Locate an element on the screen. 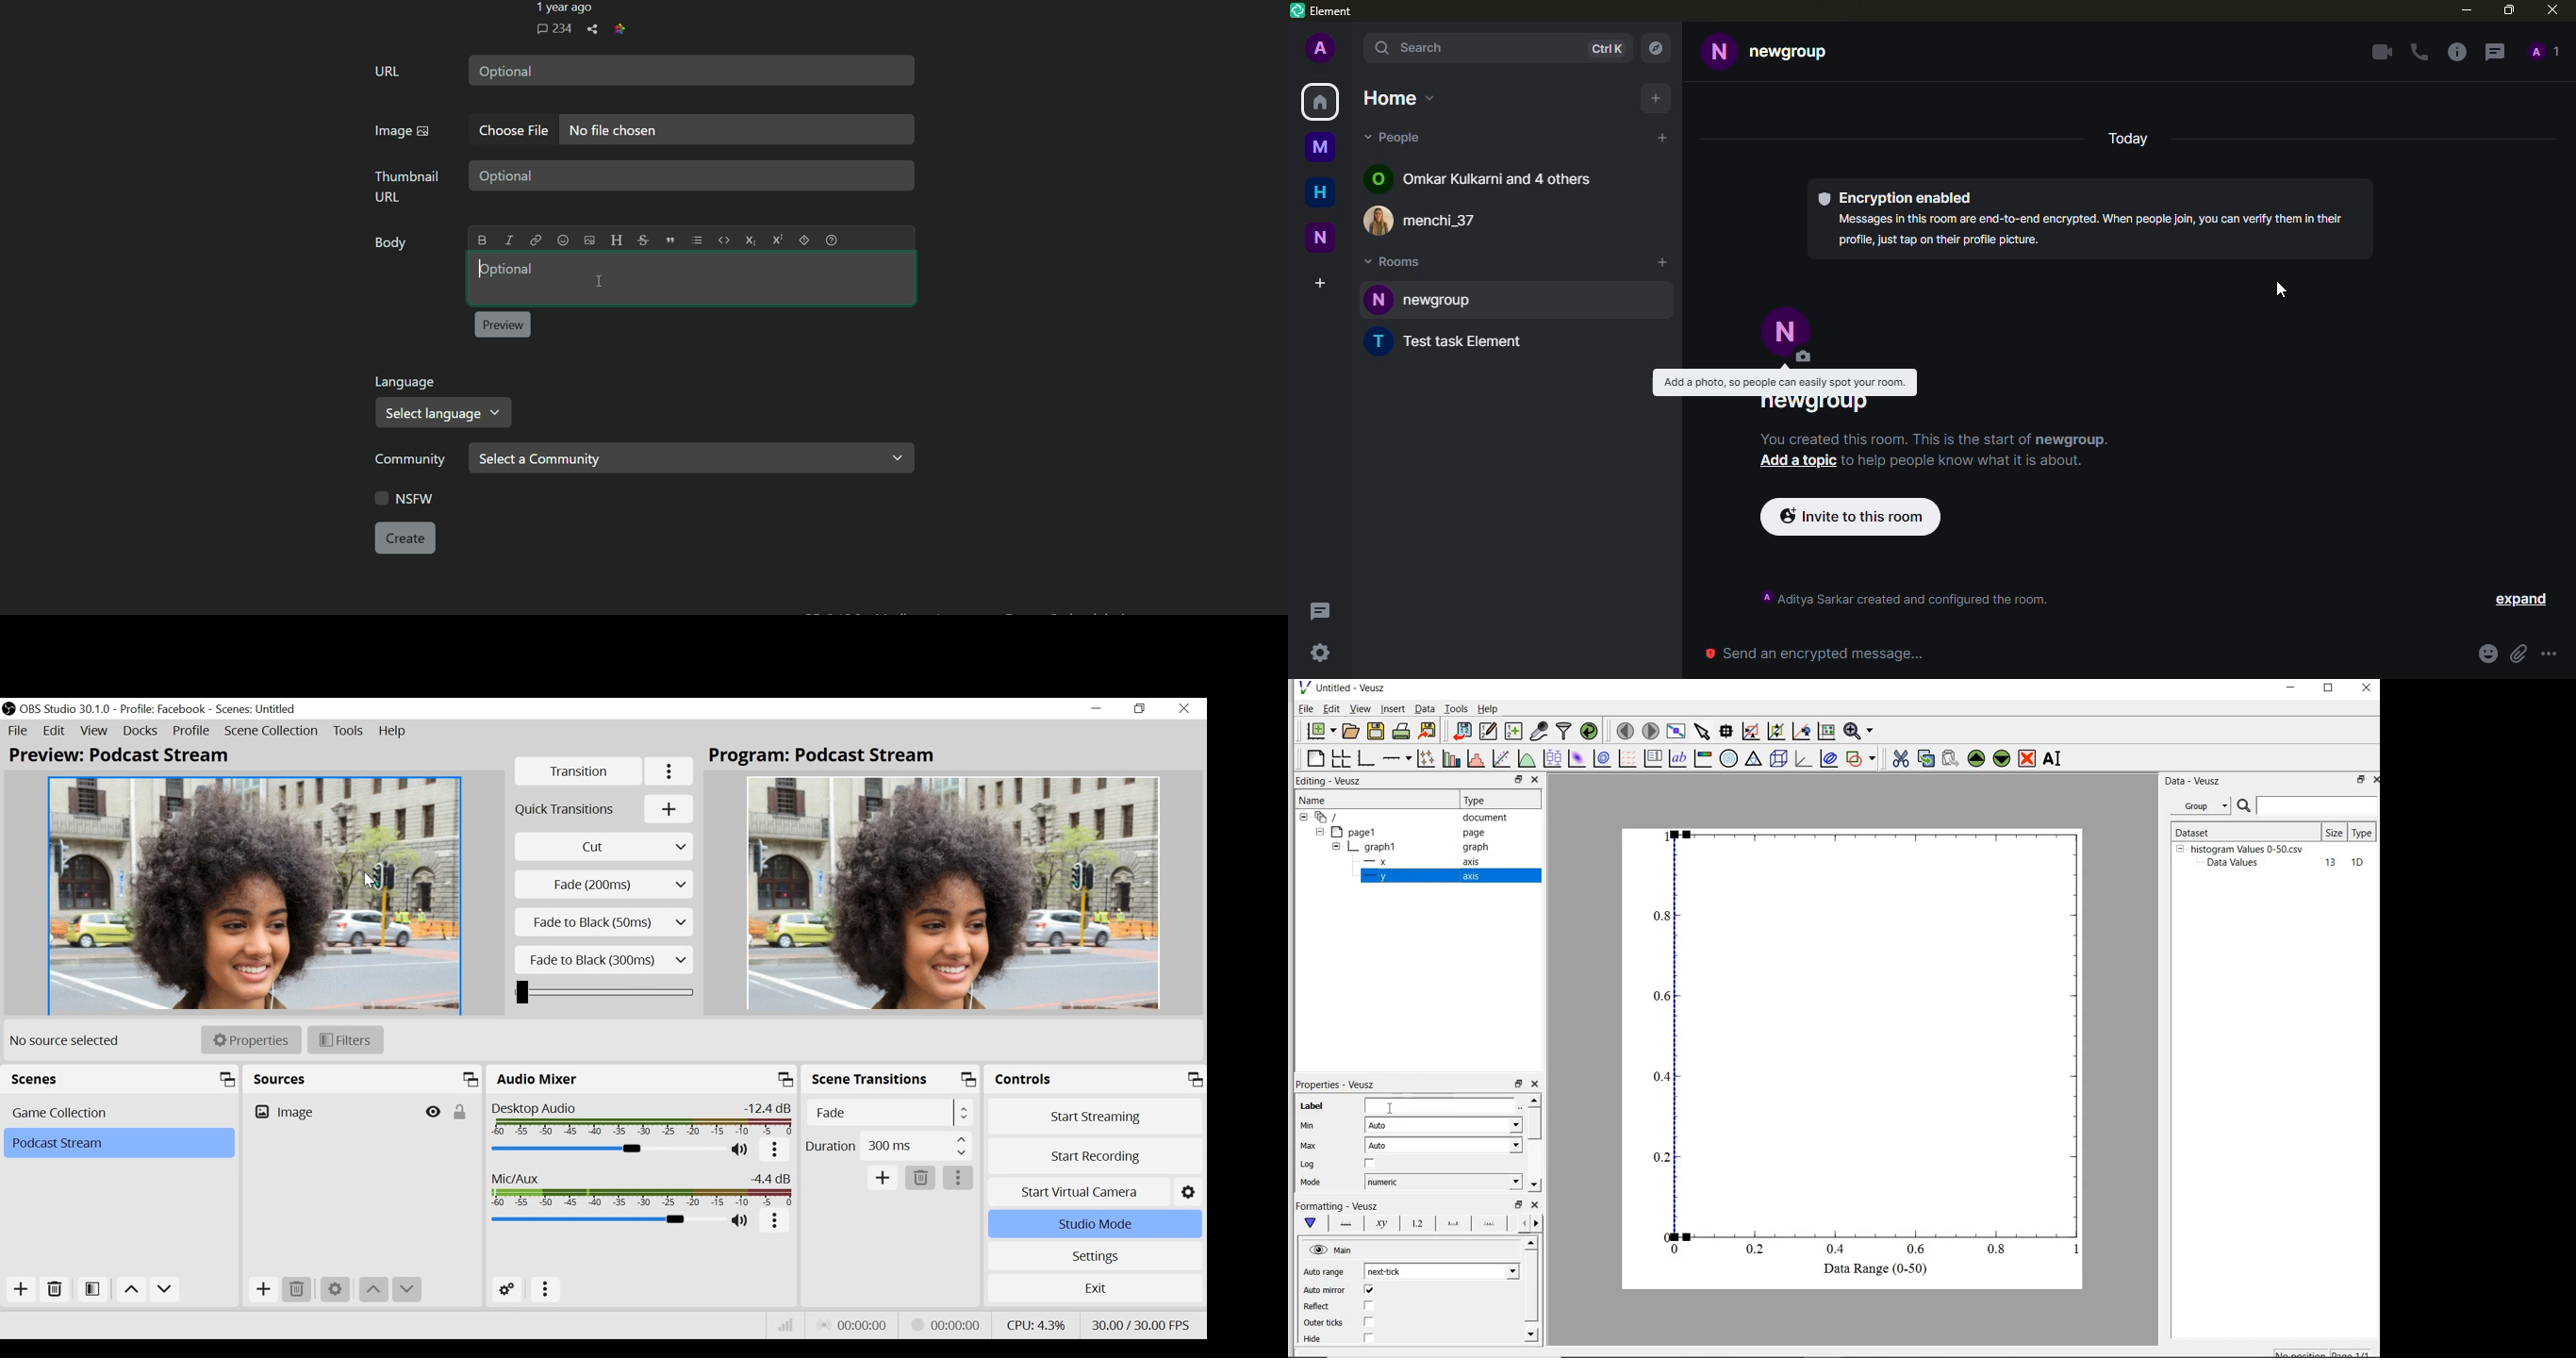  voice call is located at coordinates (2419, 52).